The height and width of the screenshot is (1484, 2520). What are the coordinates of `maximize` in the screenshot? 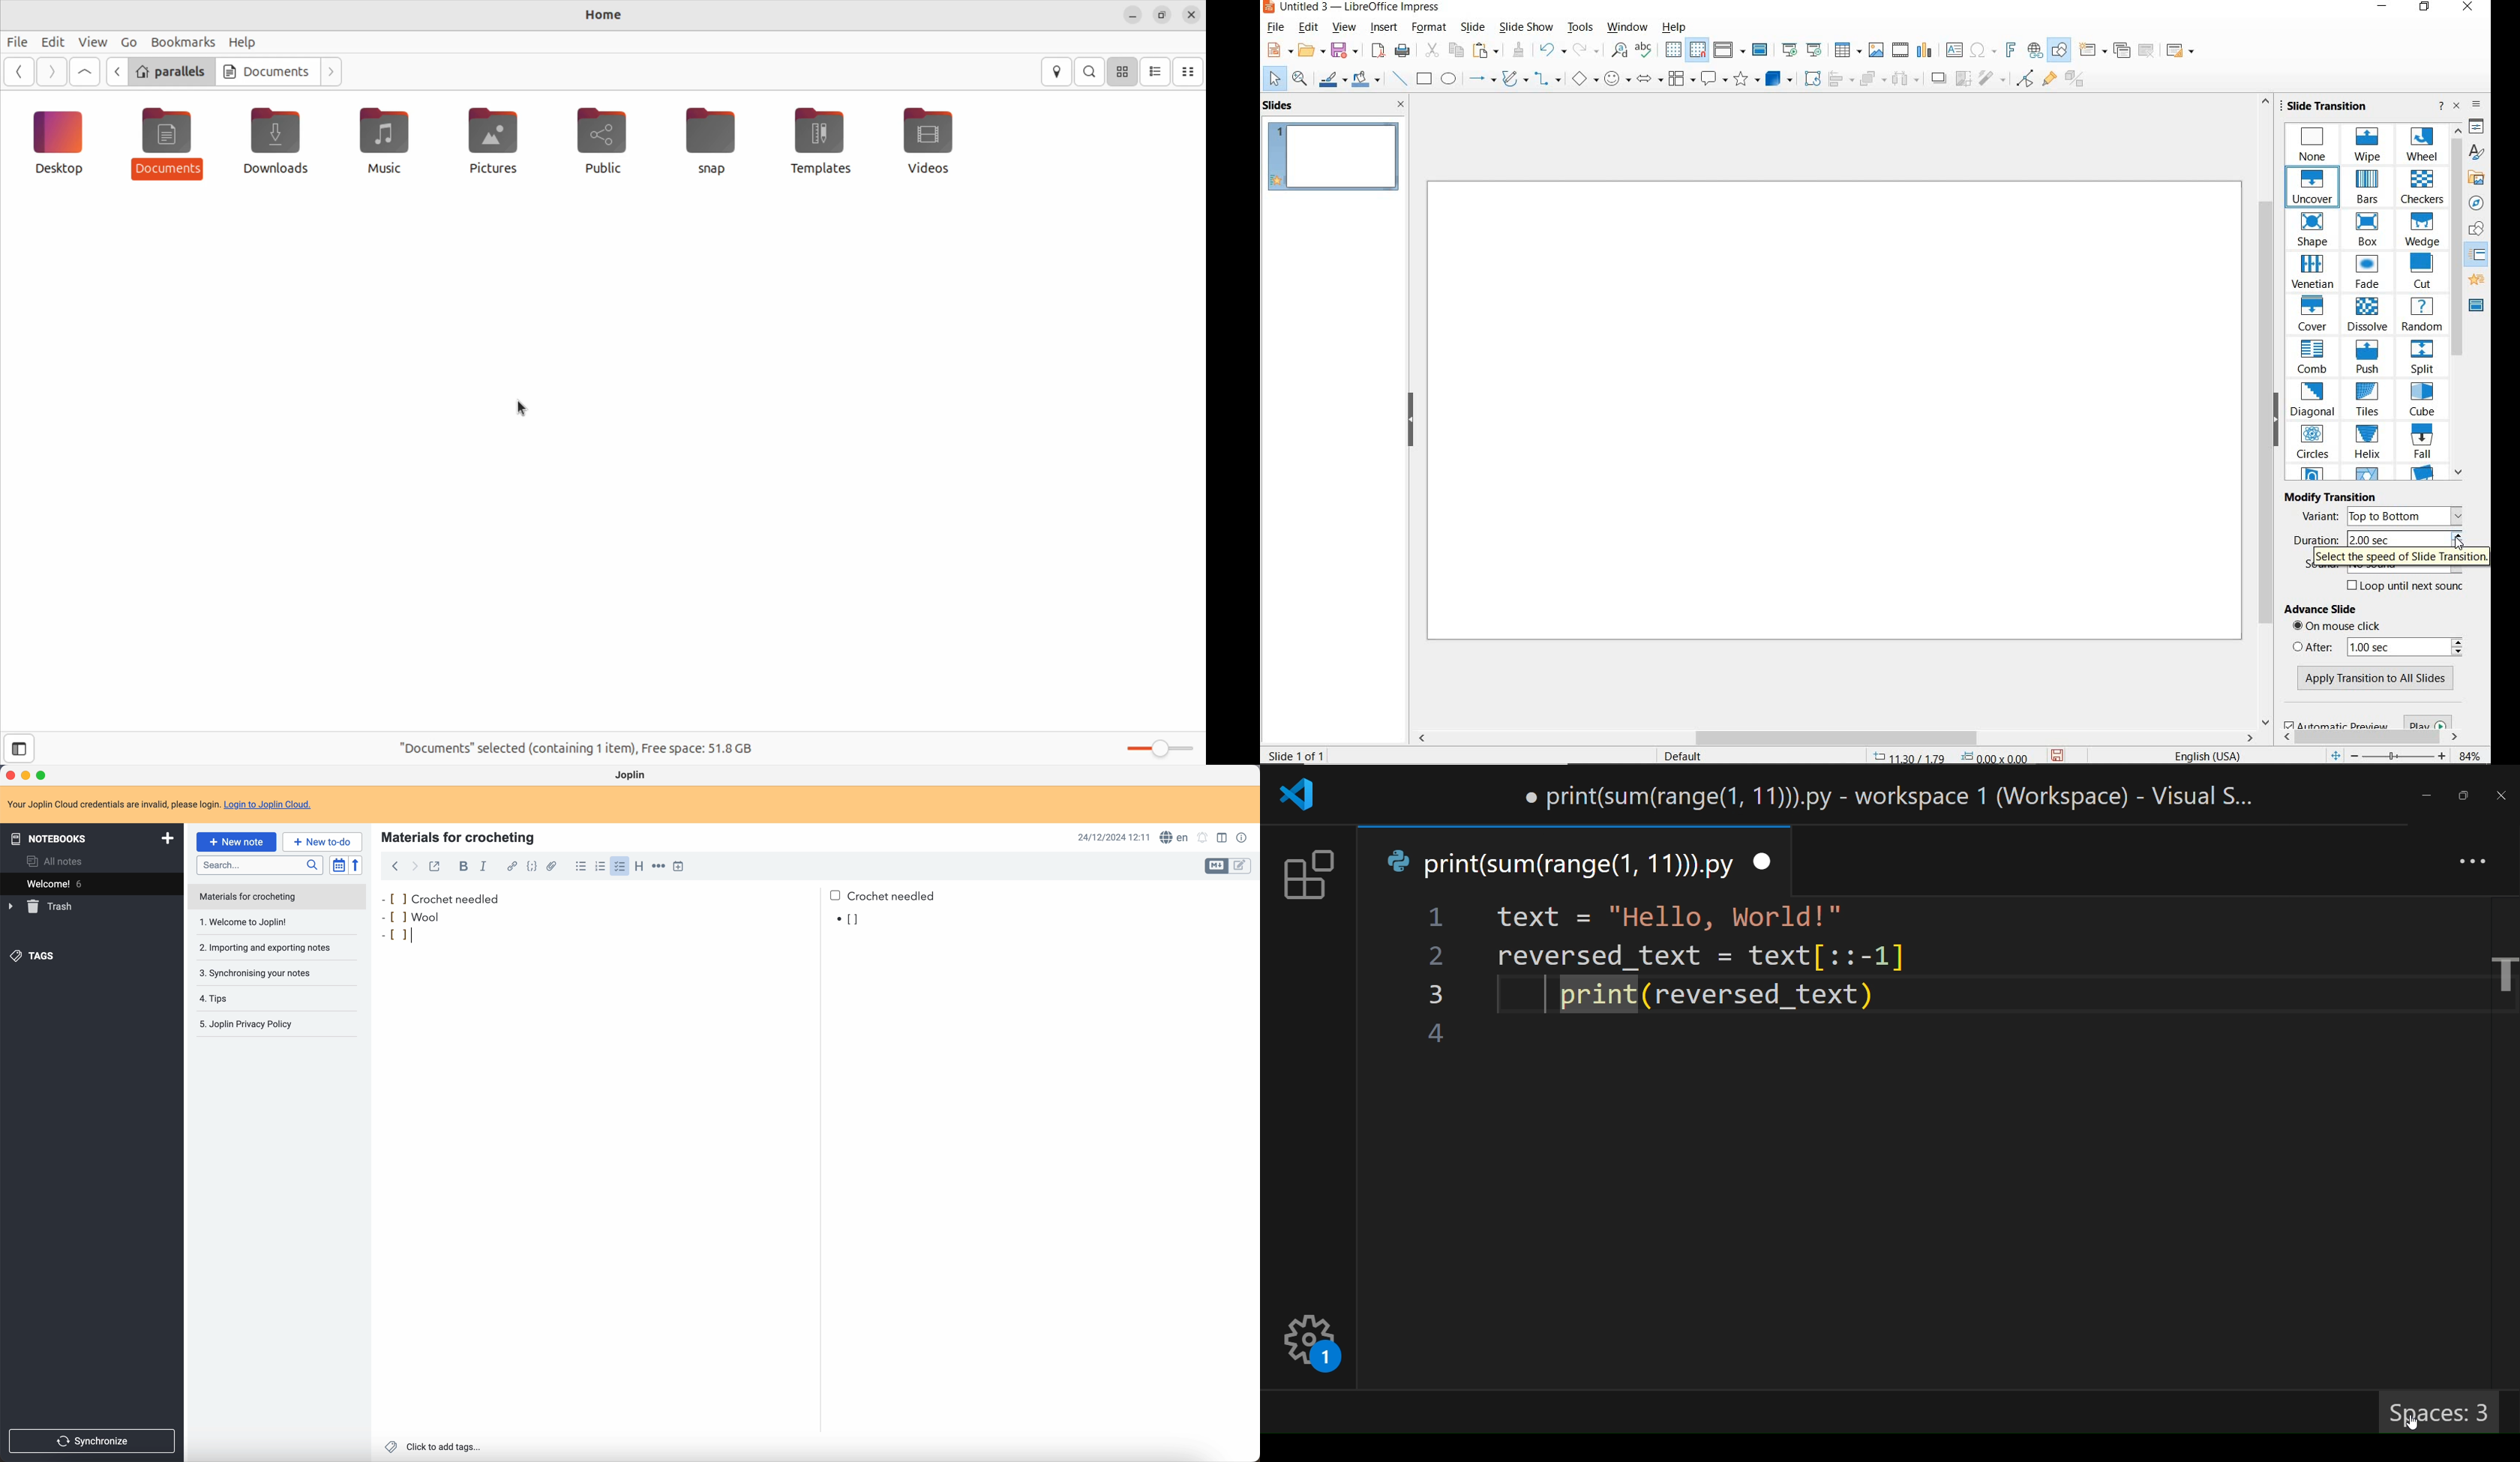 It's located at (44, 776).